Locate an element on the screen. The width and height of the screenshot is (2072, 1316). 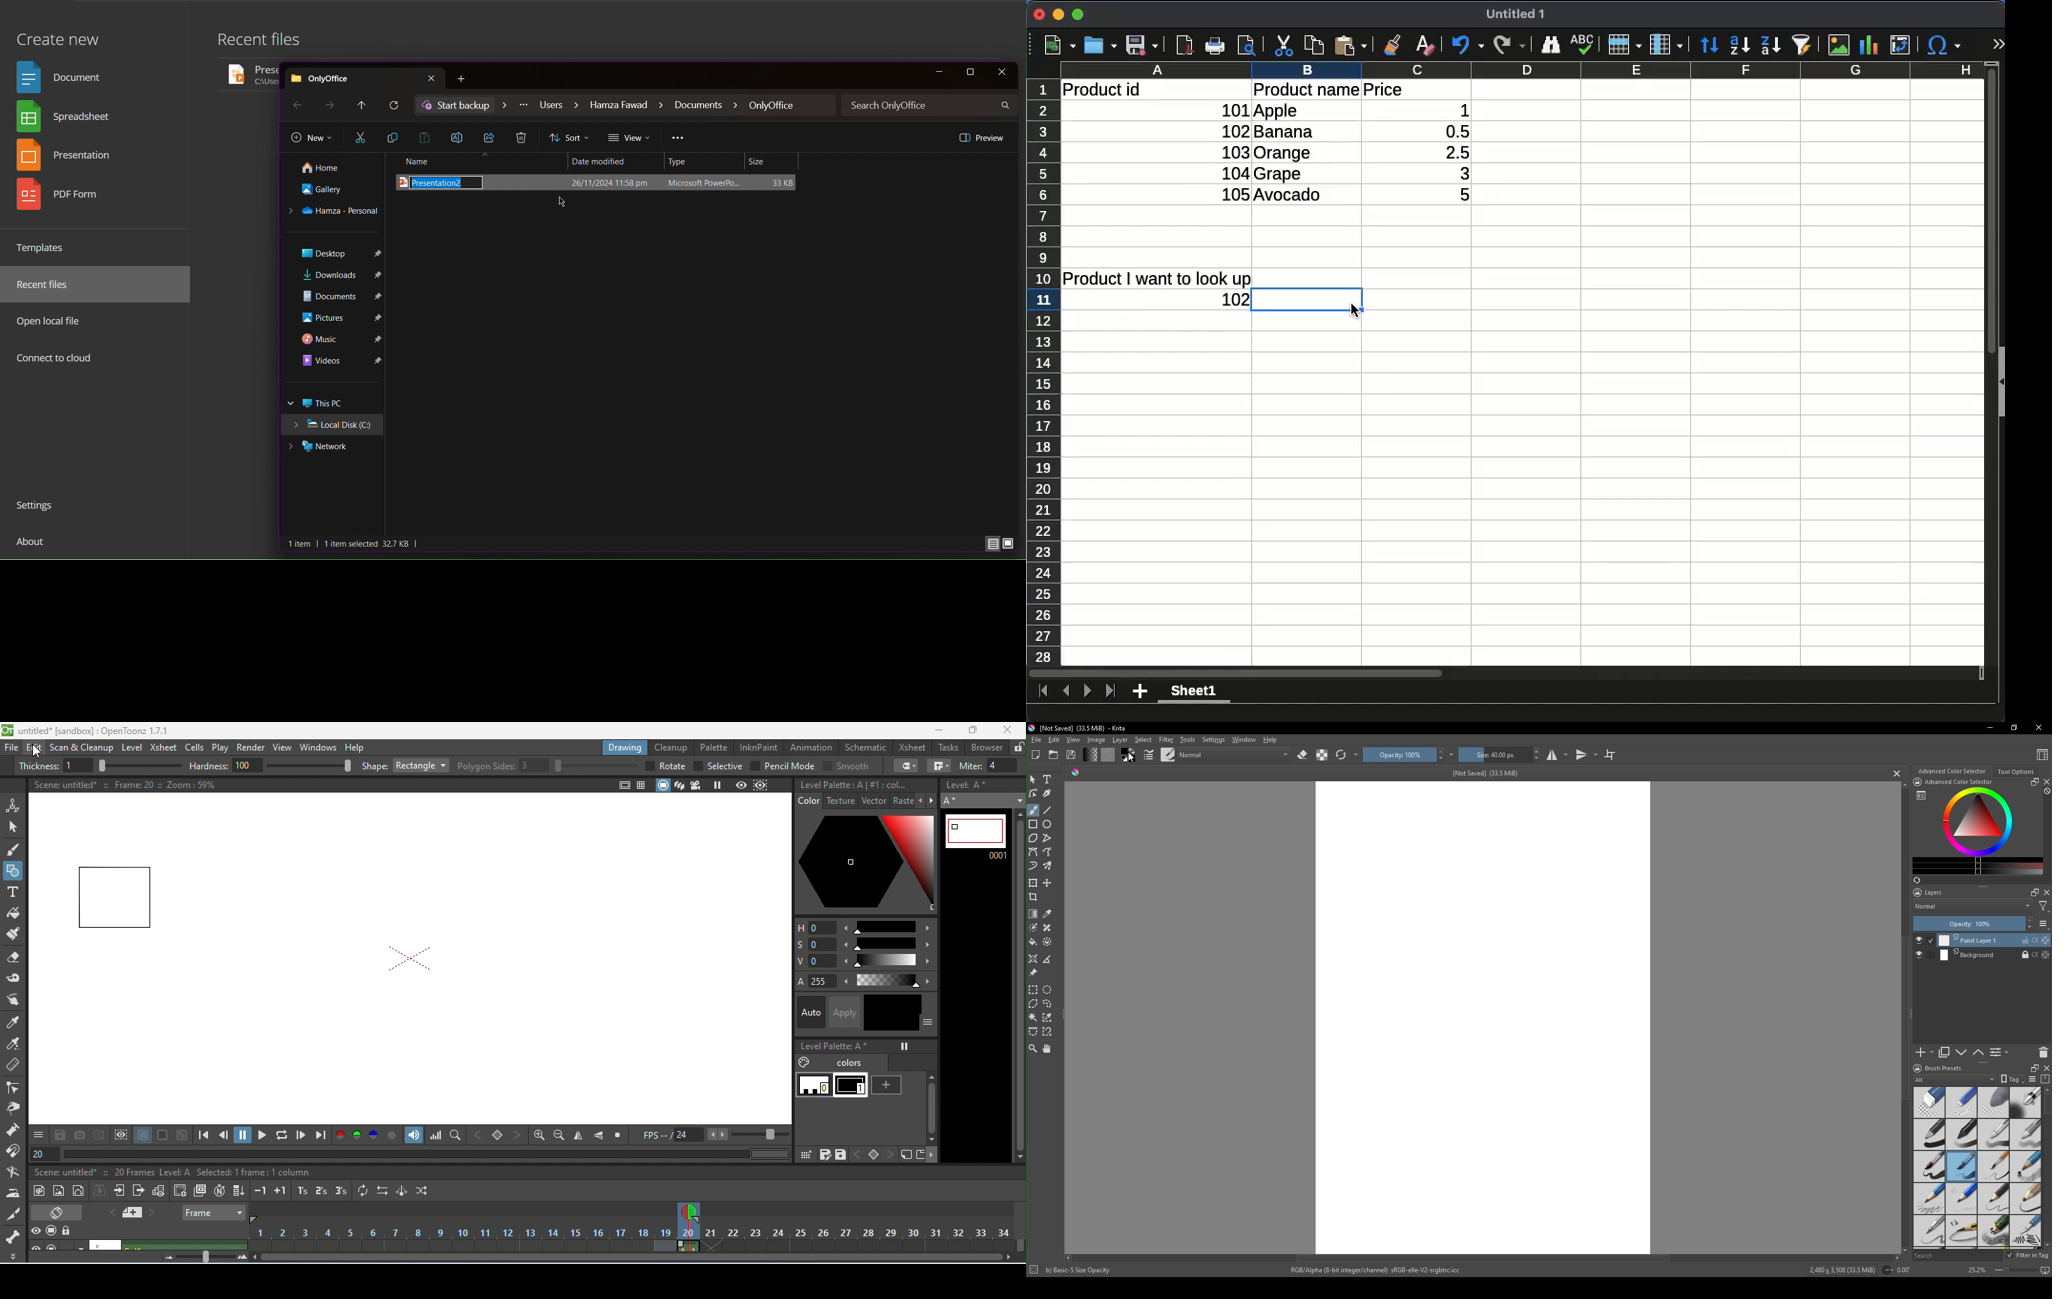
ruler is located at coordinates (14, 1065).